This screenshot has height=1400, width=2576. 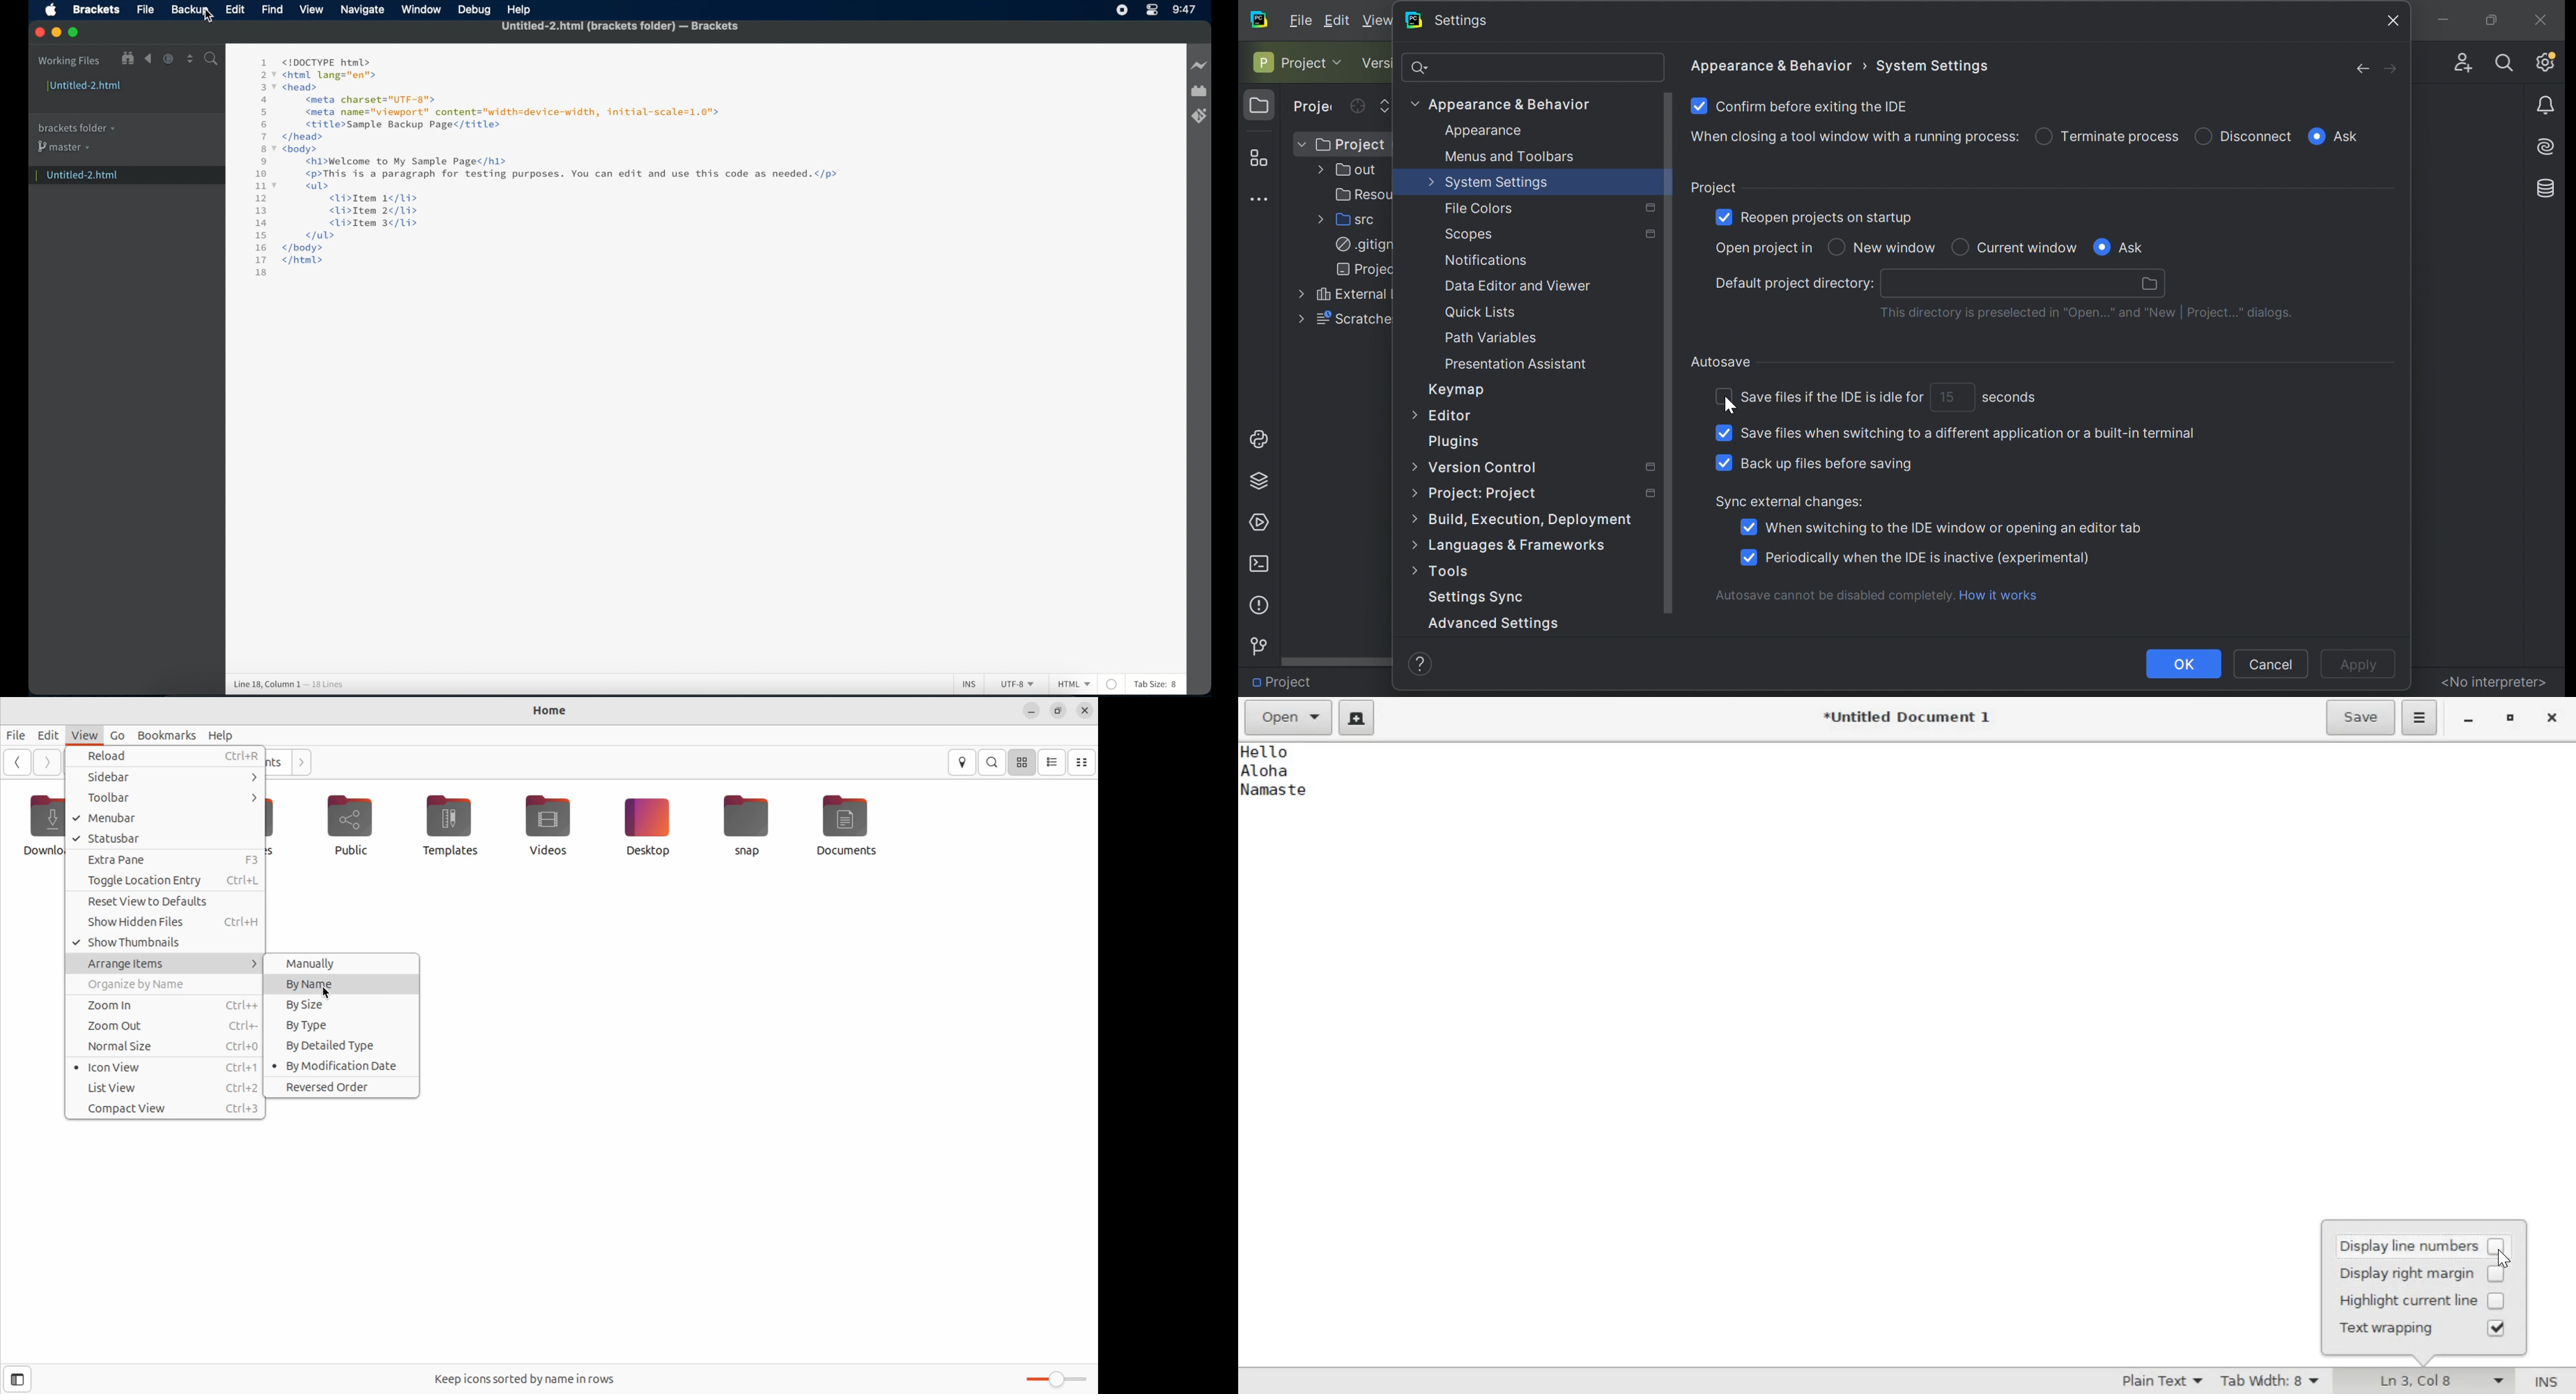 What do you see at coordinates (2121, 135) in the screenshot?
I see `Terminate process` at bounding box center [2121, 135].